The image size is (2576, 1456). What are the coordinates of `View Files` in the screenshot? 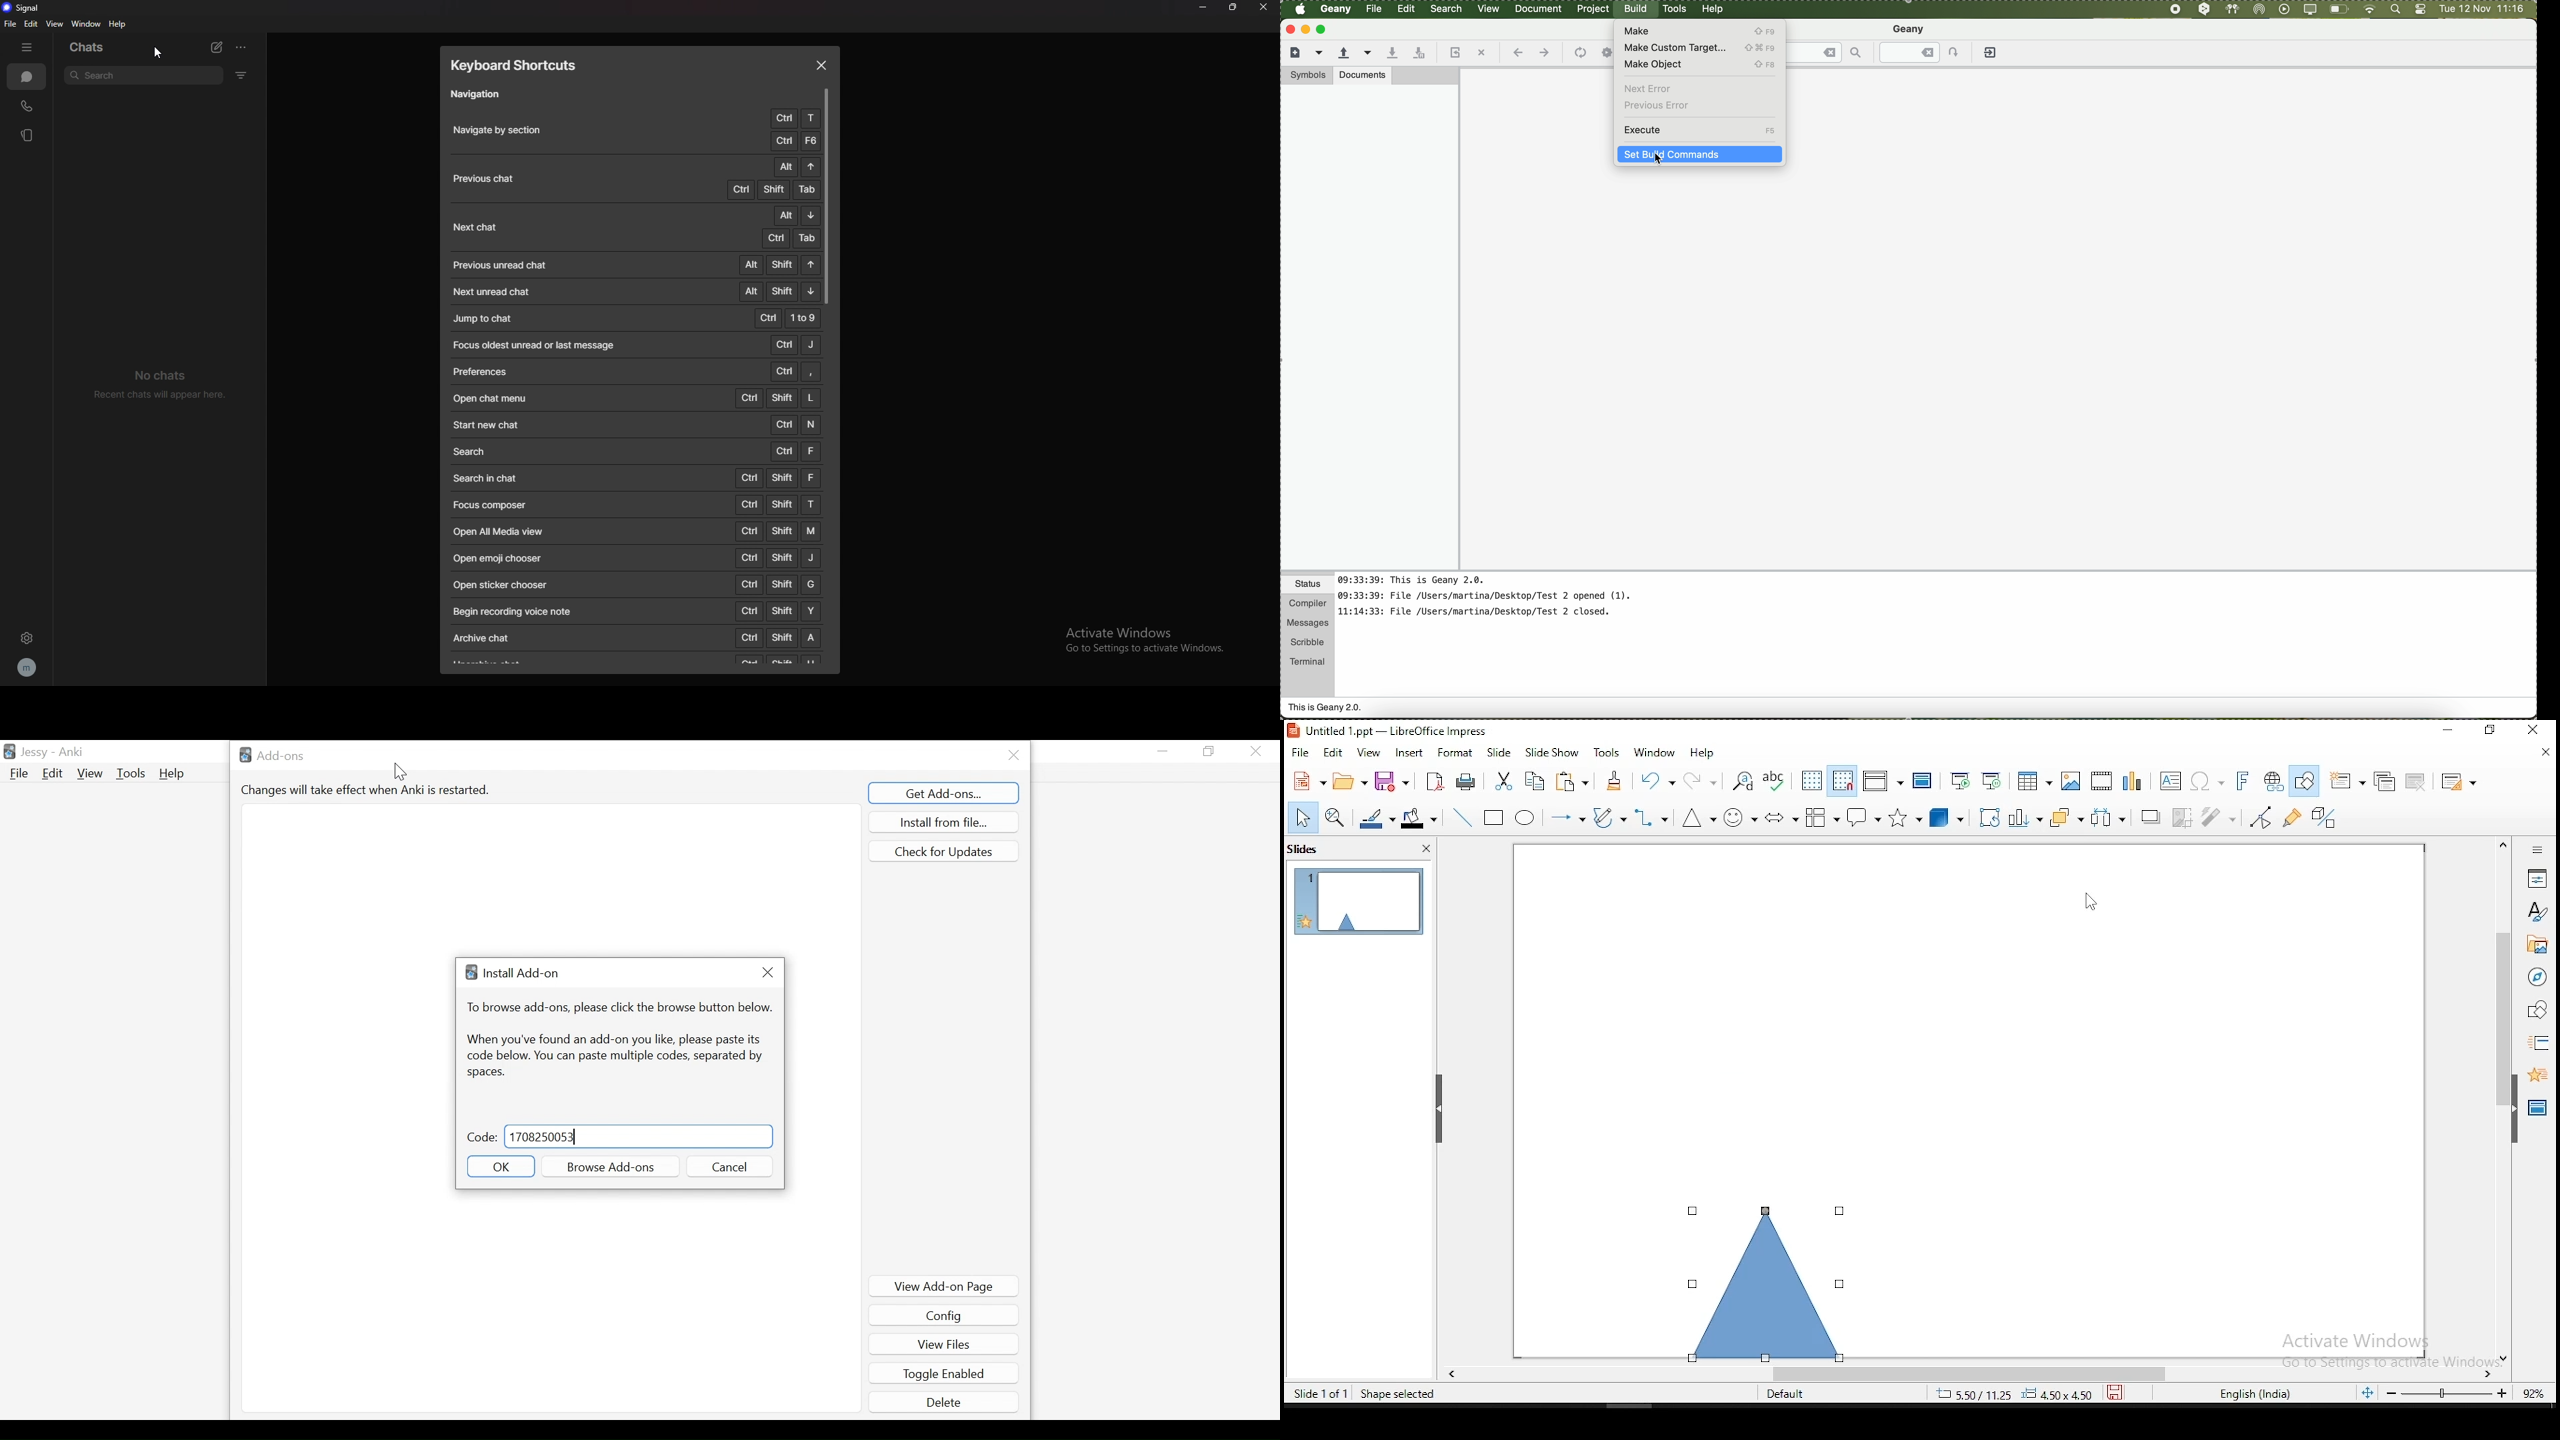 It's located at (943, 1343).